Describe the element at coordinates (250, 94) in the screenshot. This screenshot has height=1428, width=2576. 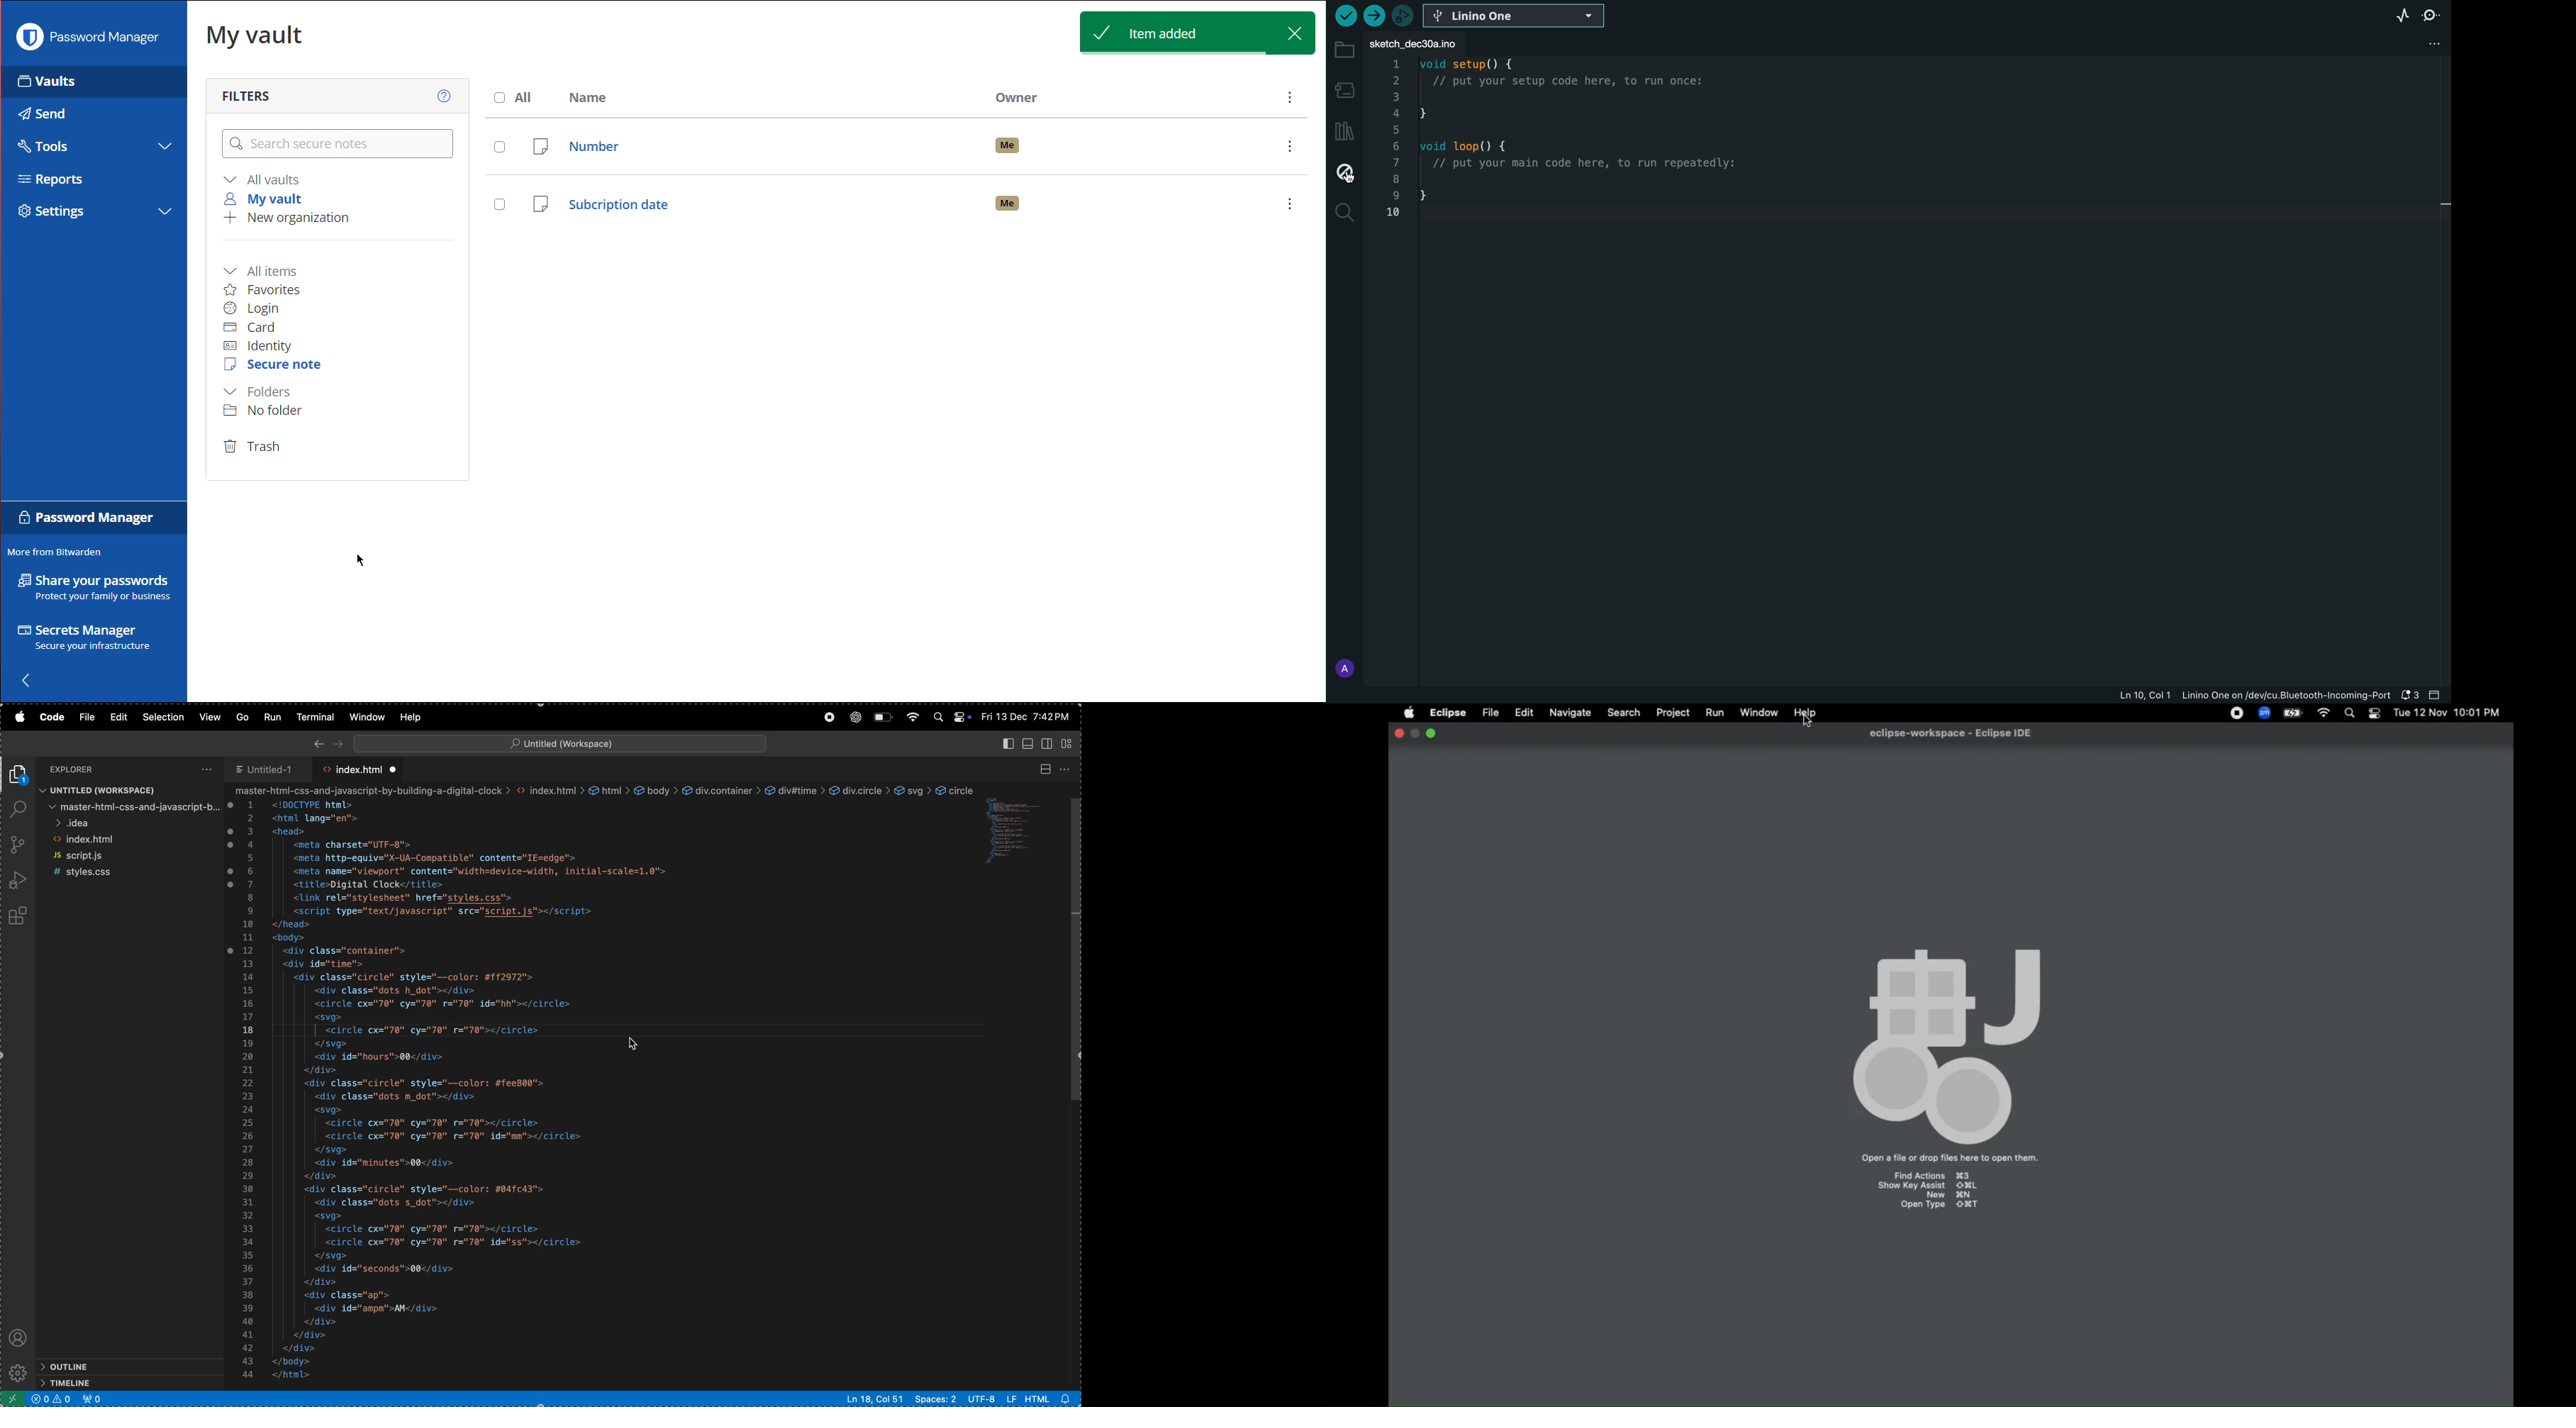
I see `Filters` at that location.